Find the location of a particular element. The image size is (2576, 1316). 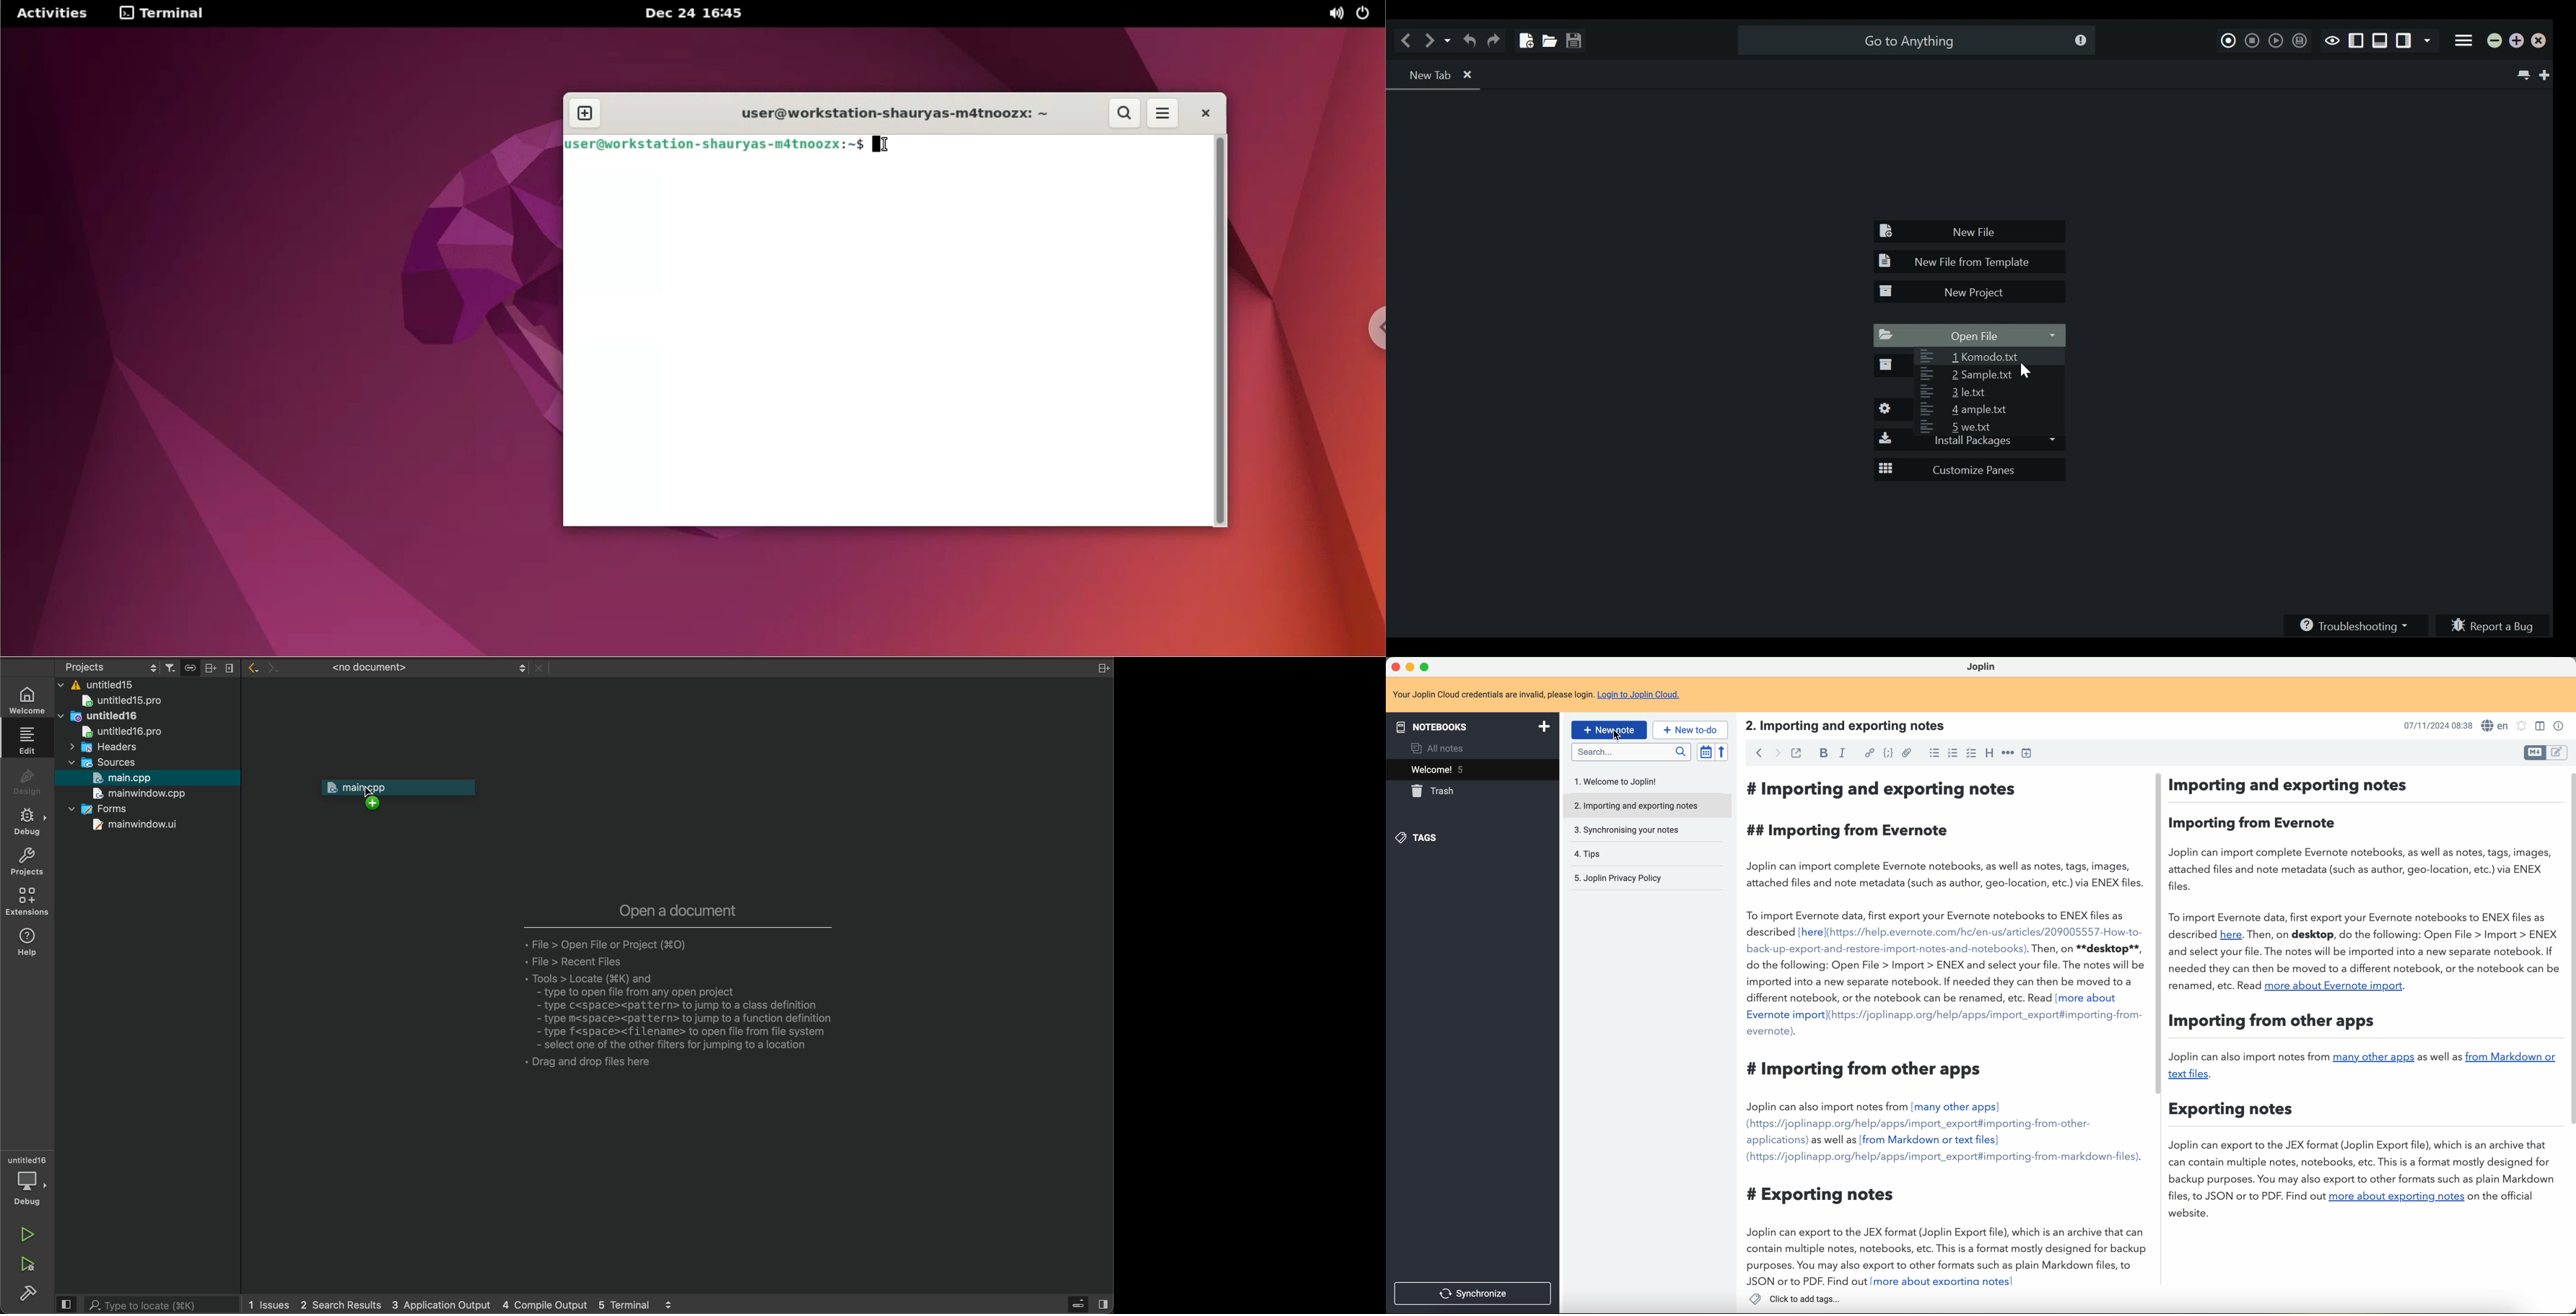

trash is located at coordinates (1435, 791).